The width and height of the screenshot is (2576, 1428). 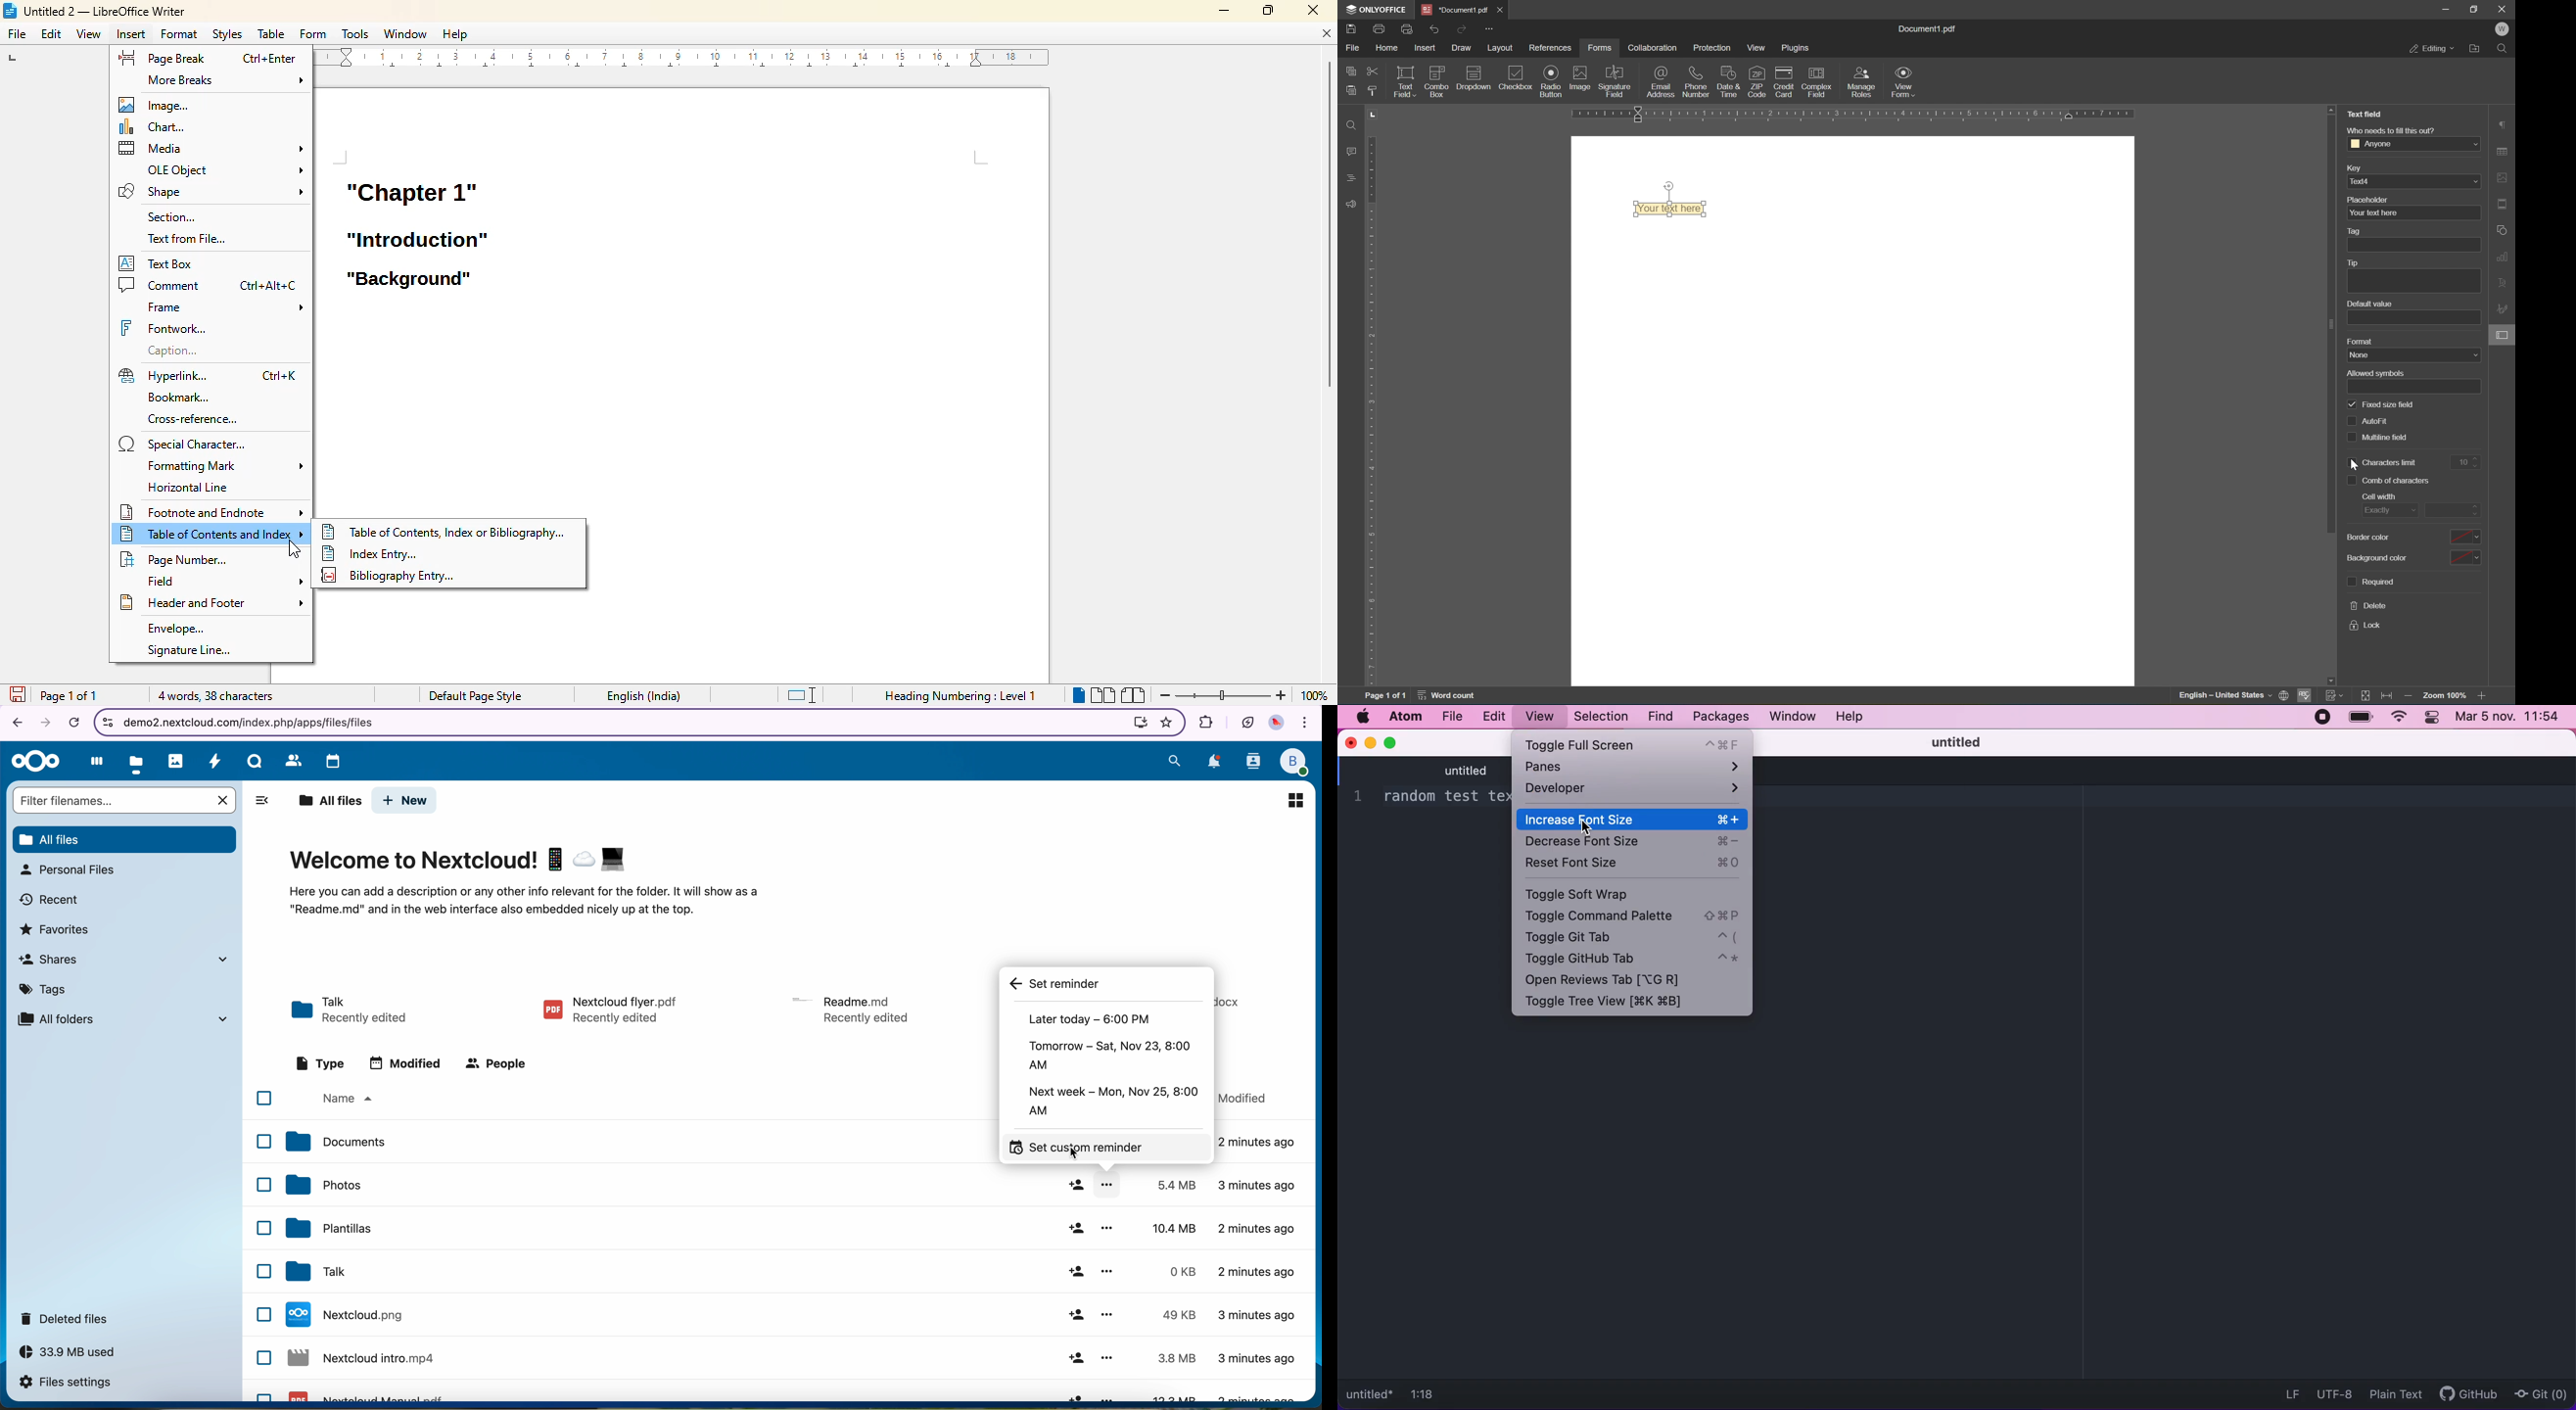 What do you see at coordinates (215, 696) in the screenshot?
I see `4 words, 38 characters` at bounding box center [215, 696].